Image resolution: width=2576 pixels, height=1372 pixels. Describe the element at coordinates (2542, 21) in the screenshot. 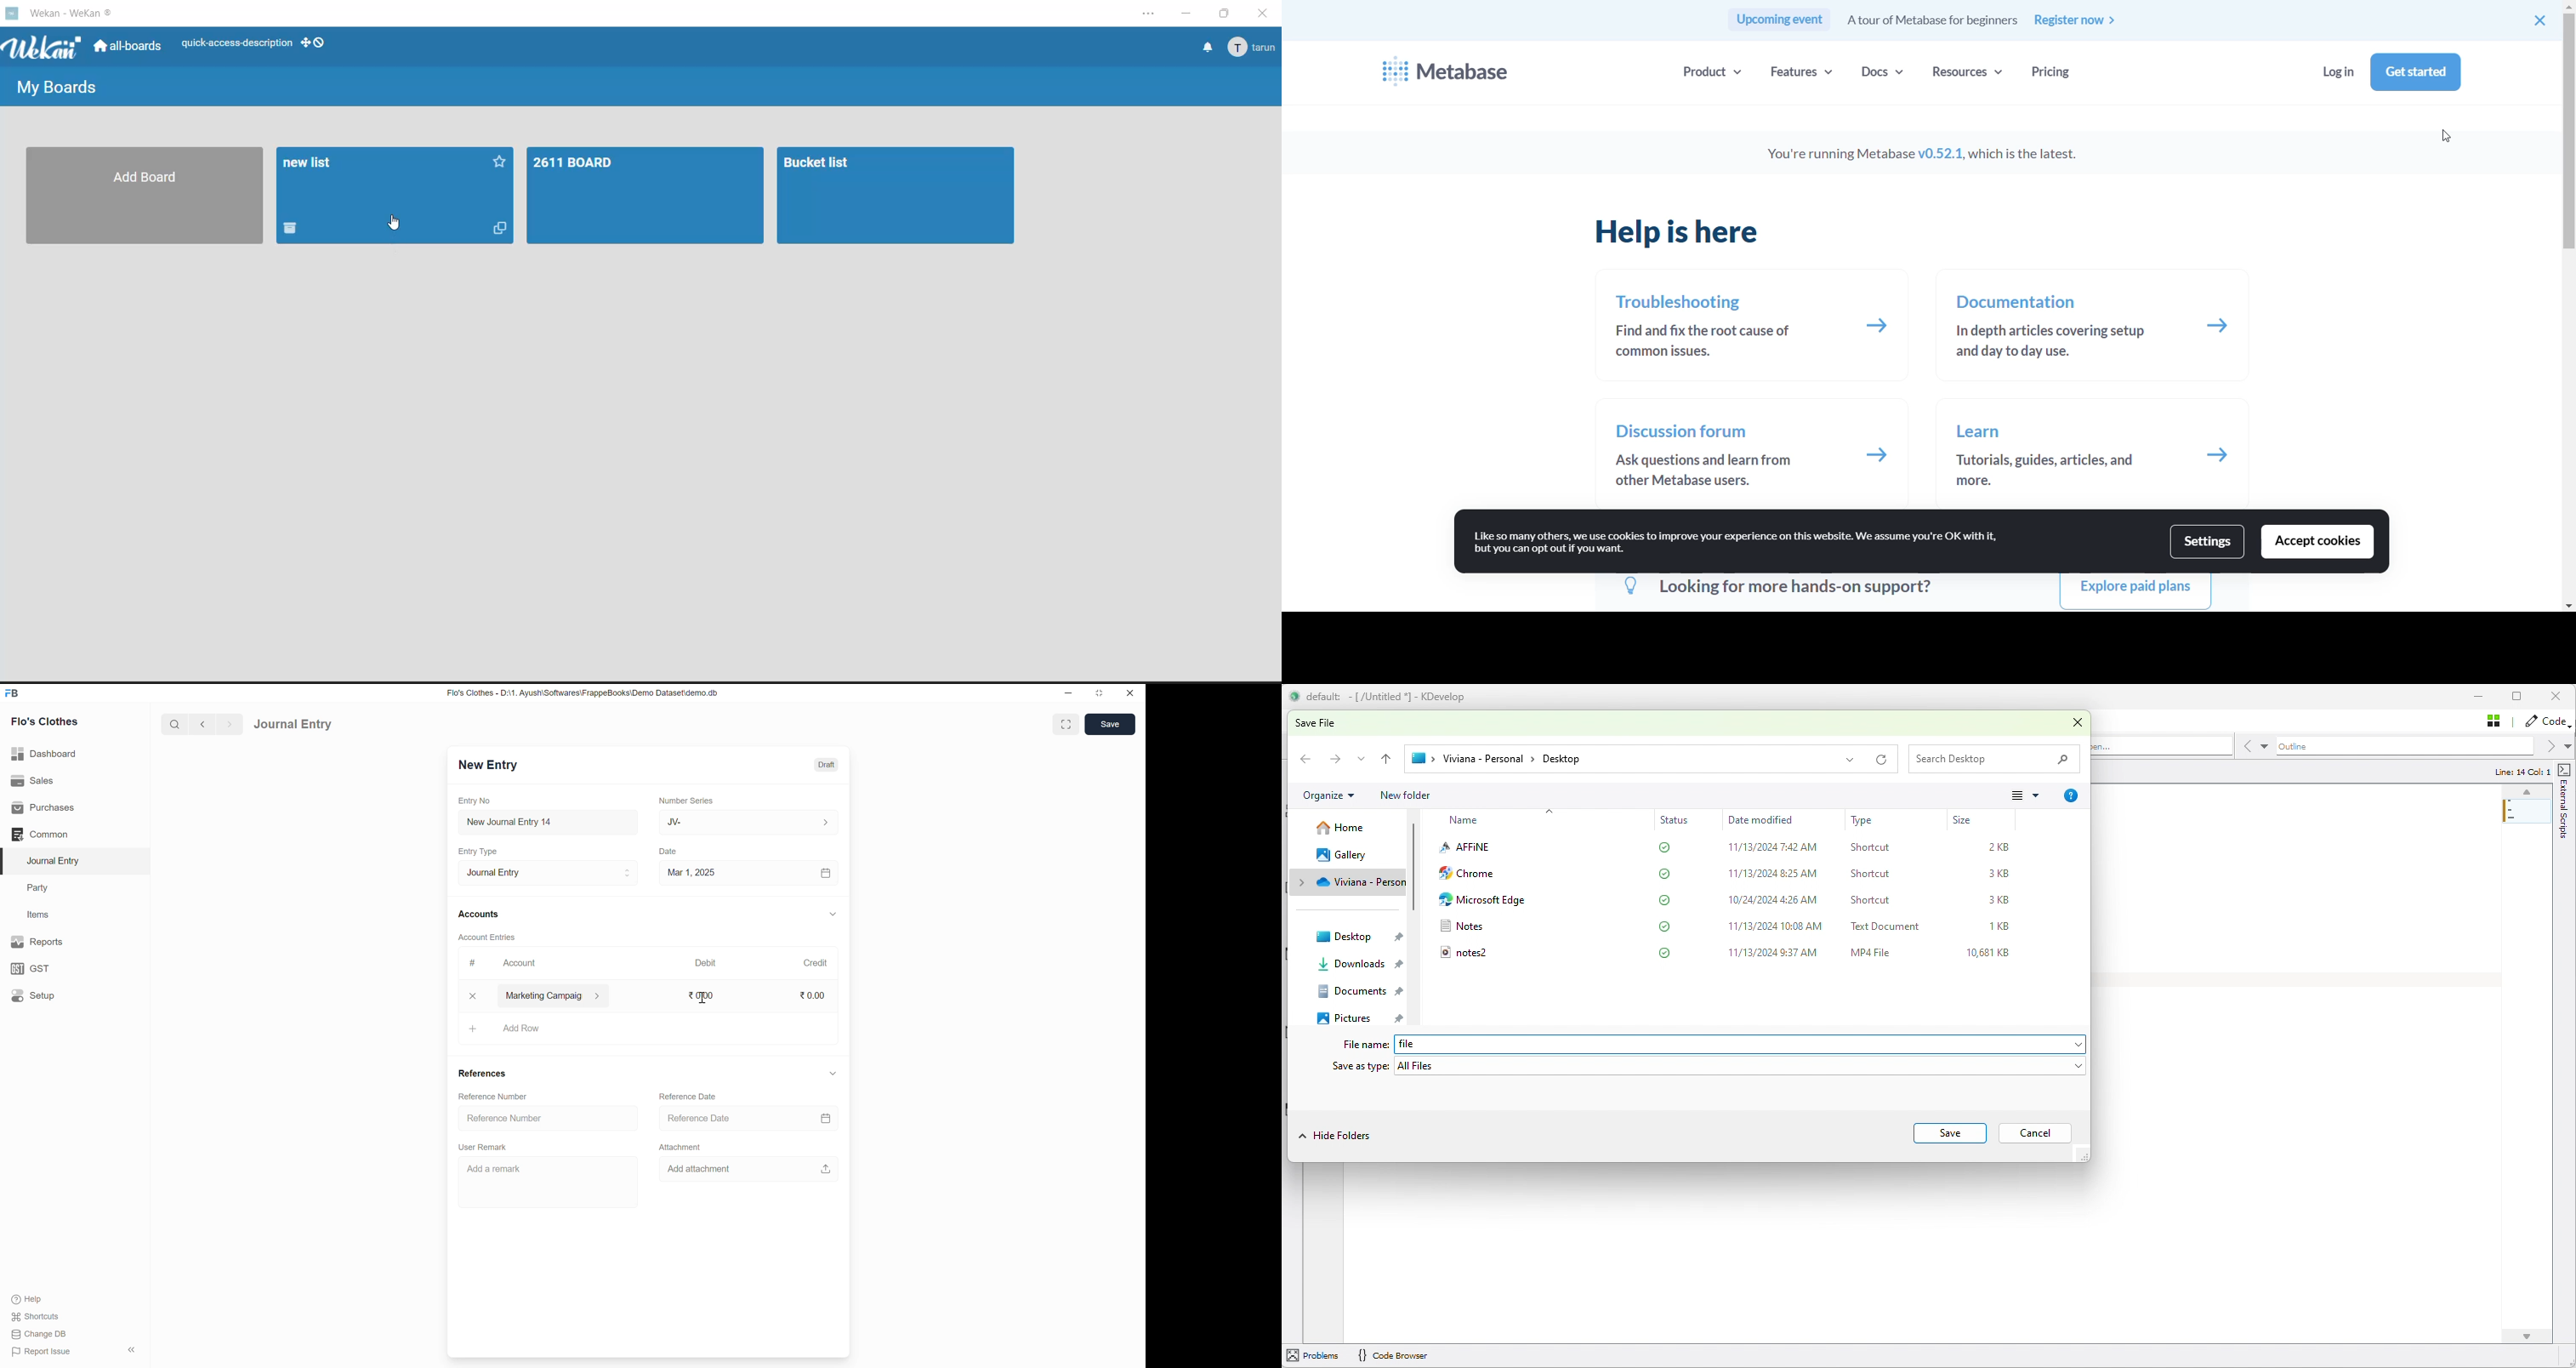

I see `close` at that location.